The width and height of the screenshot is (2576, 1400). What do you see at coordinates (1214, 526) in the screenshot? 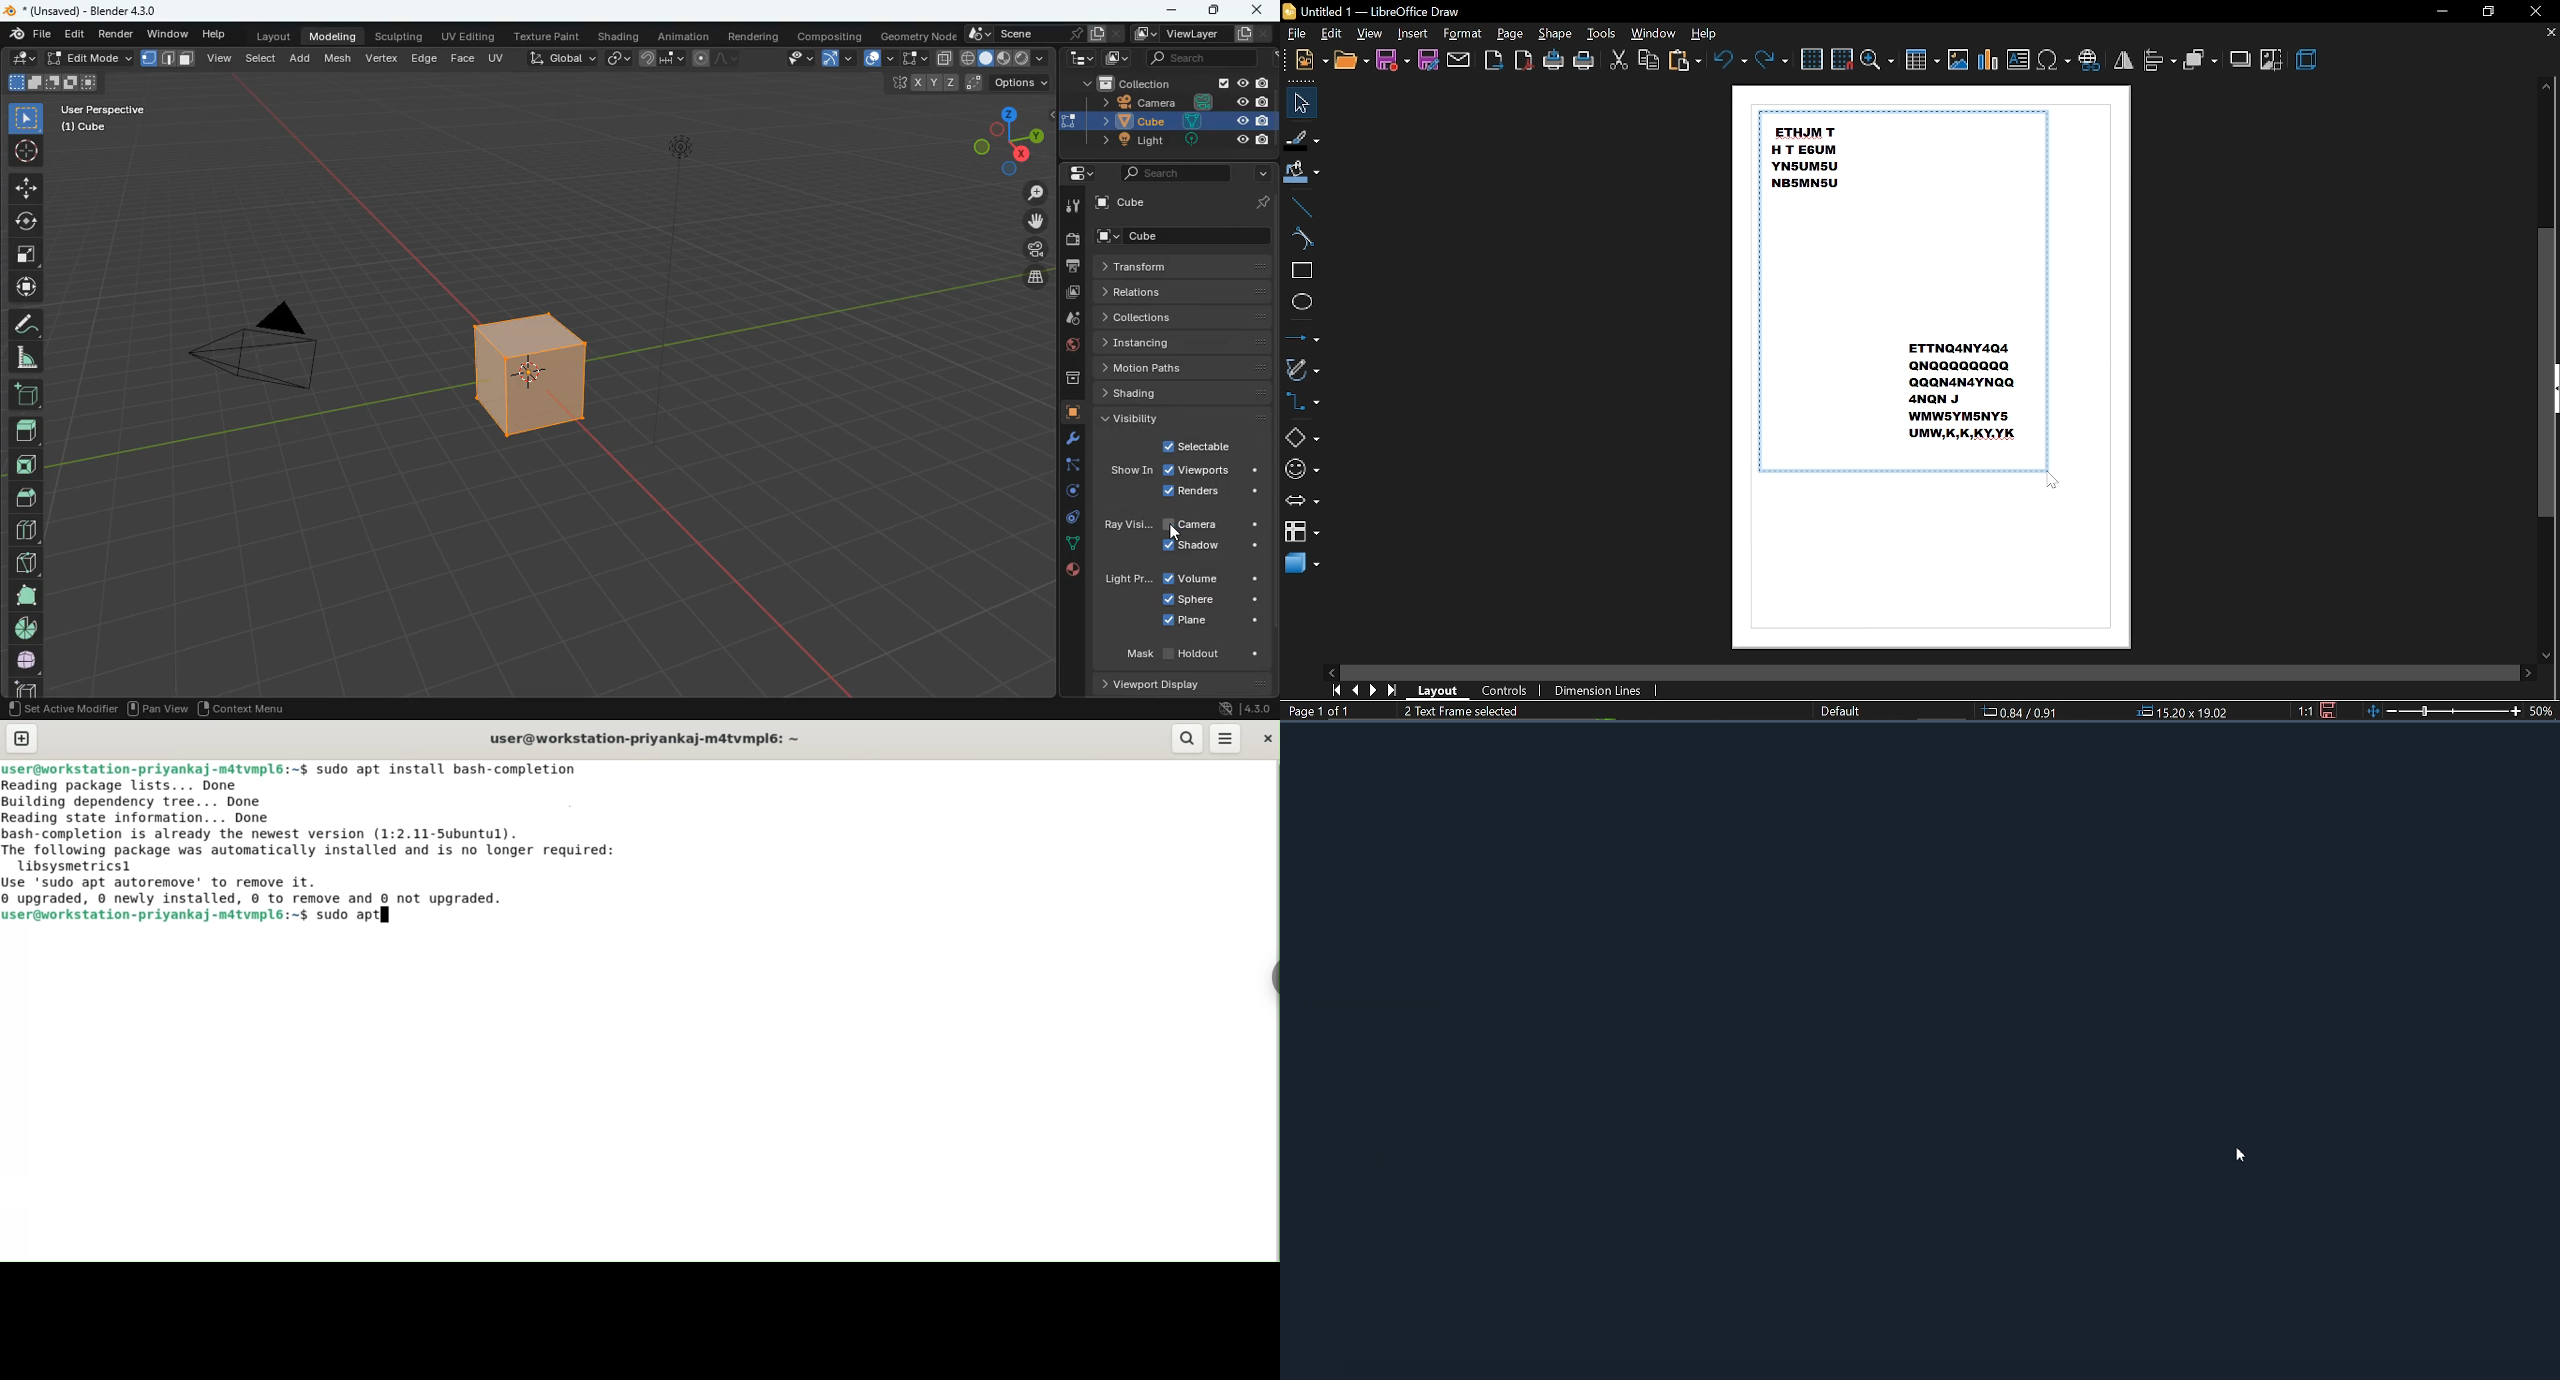
I see `camera` at bounding box center [1214, 526].